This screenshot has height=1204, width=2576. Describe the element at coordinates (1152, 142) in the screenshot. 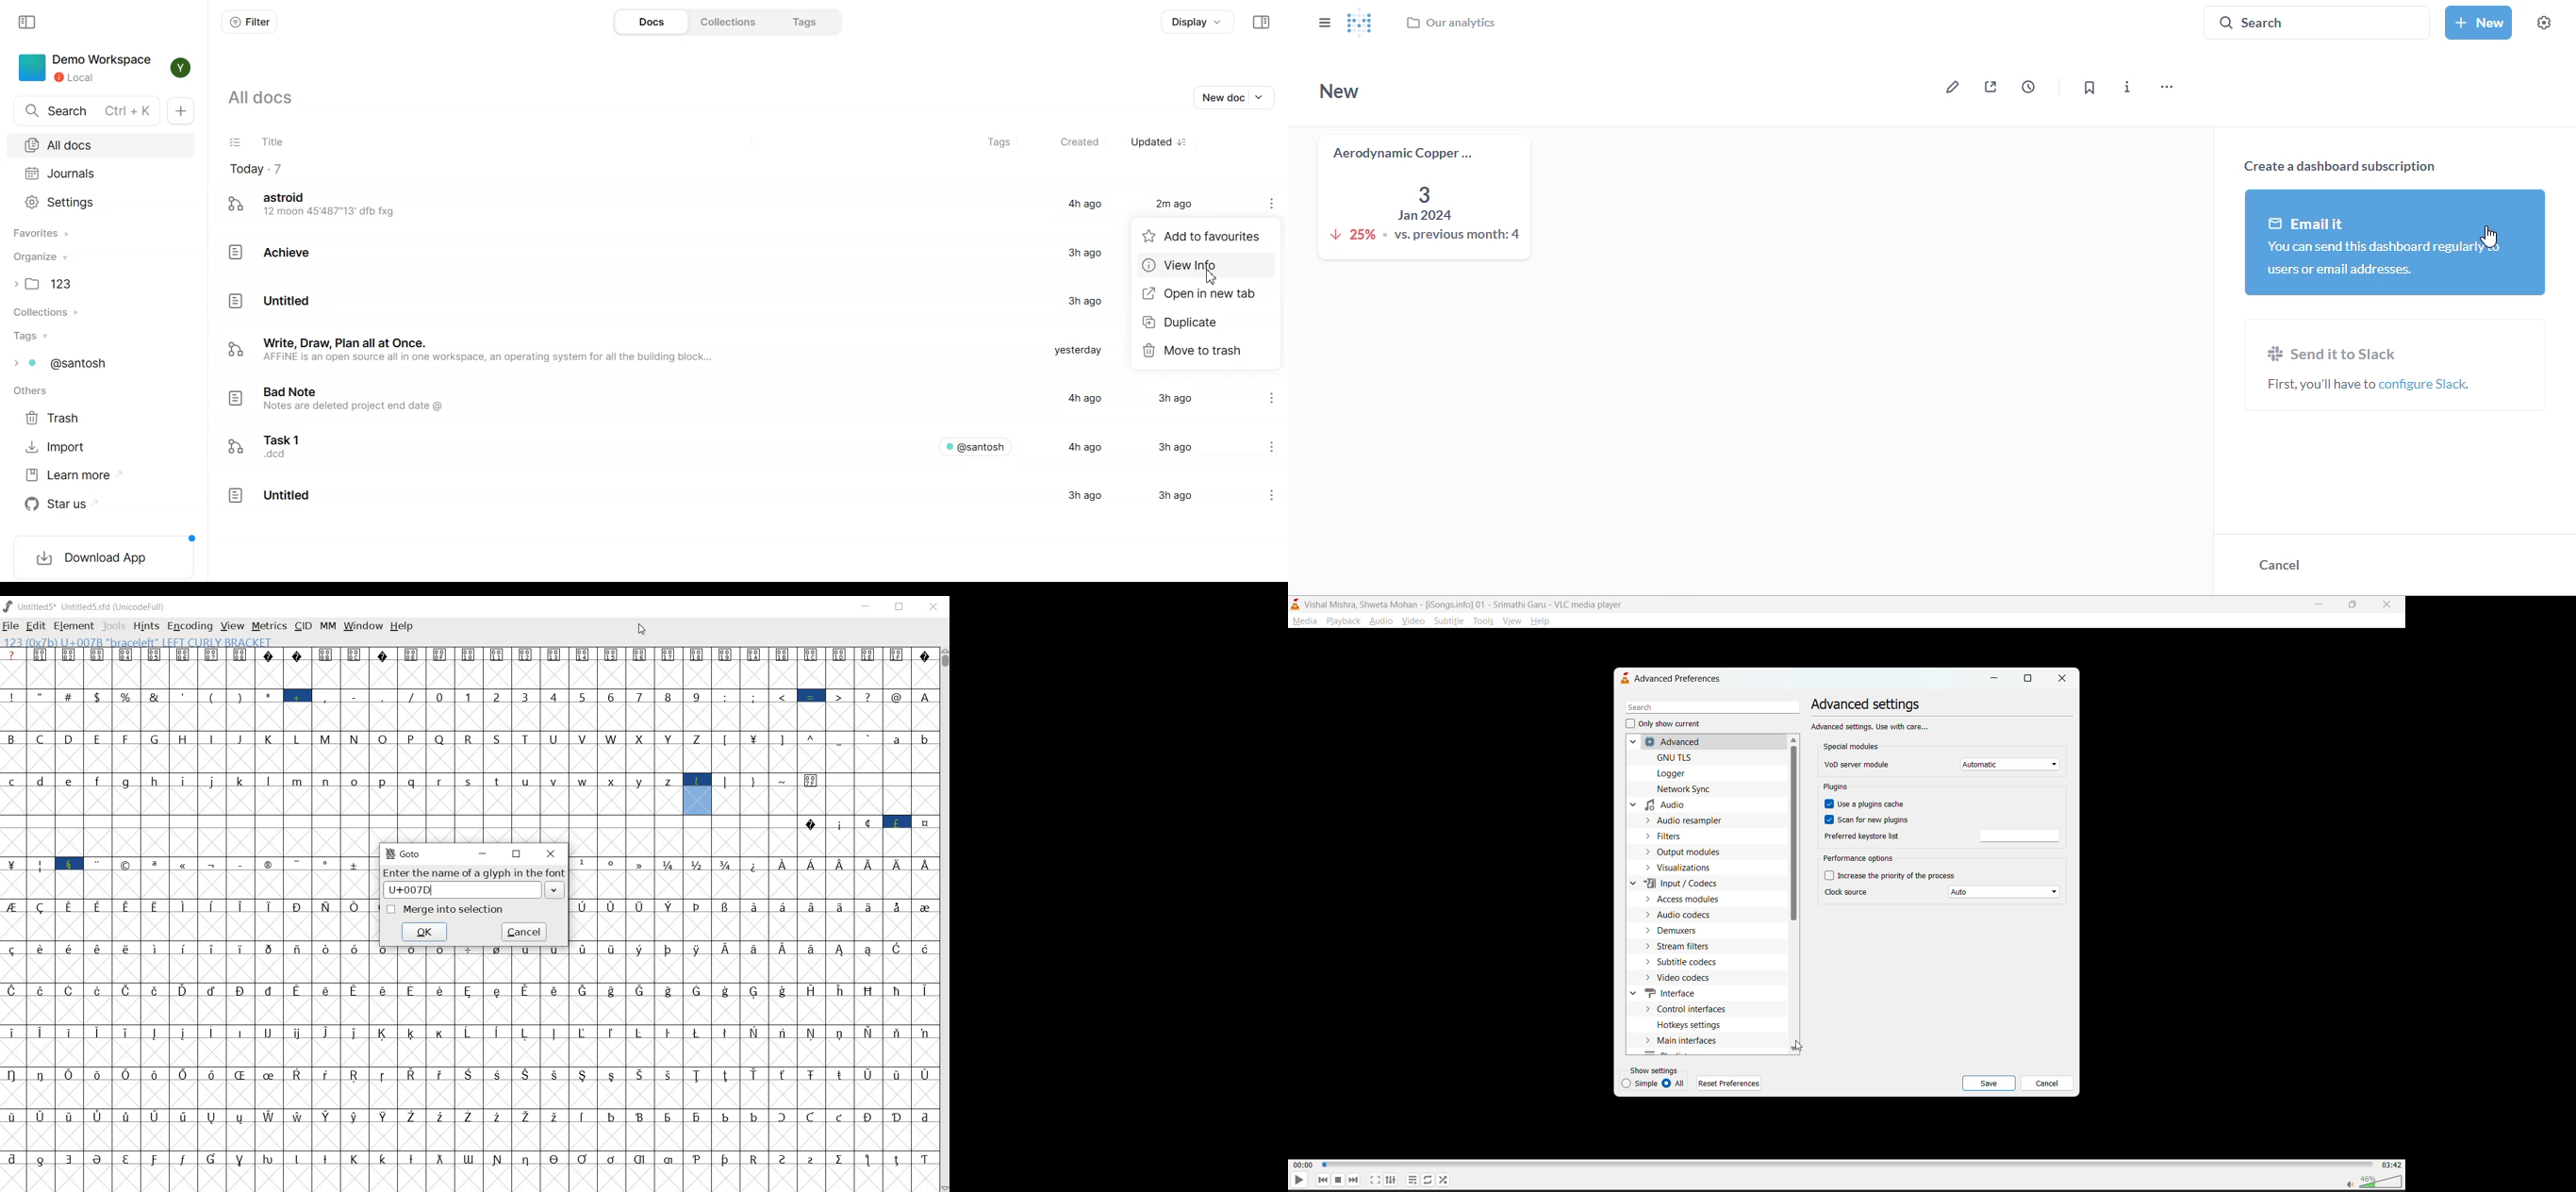

I see `Updated` at that location.